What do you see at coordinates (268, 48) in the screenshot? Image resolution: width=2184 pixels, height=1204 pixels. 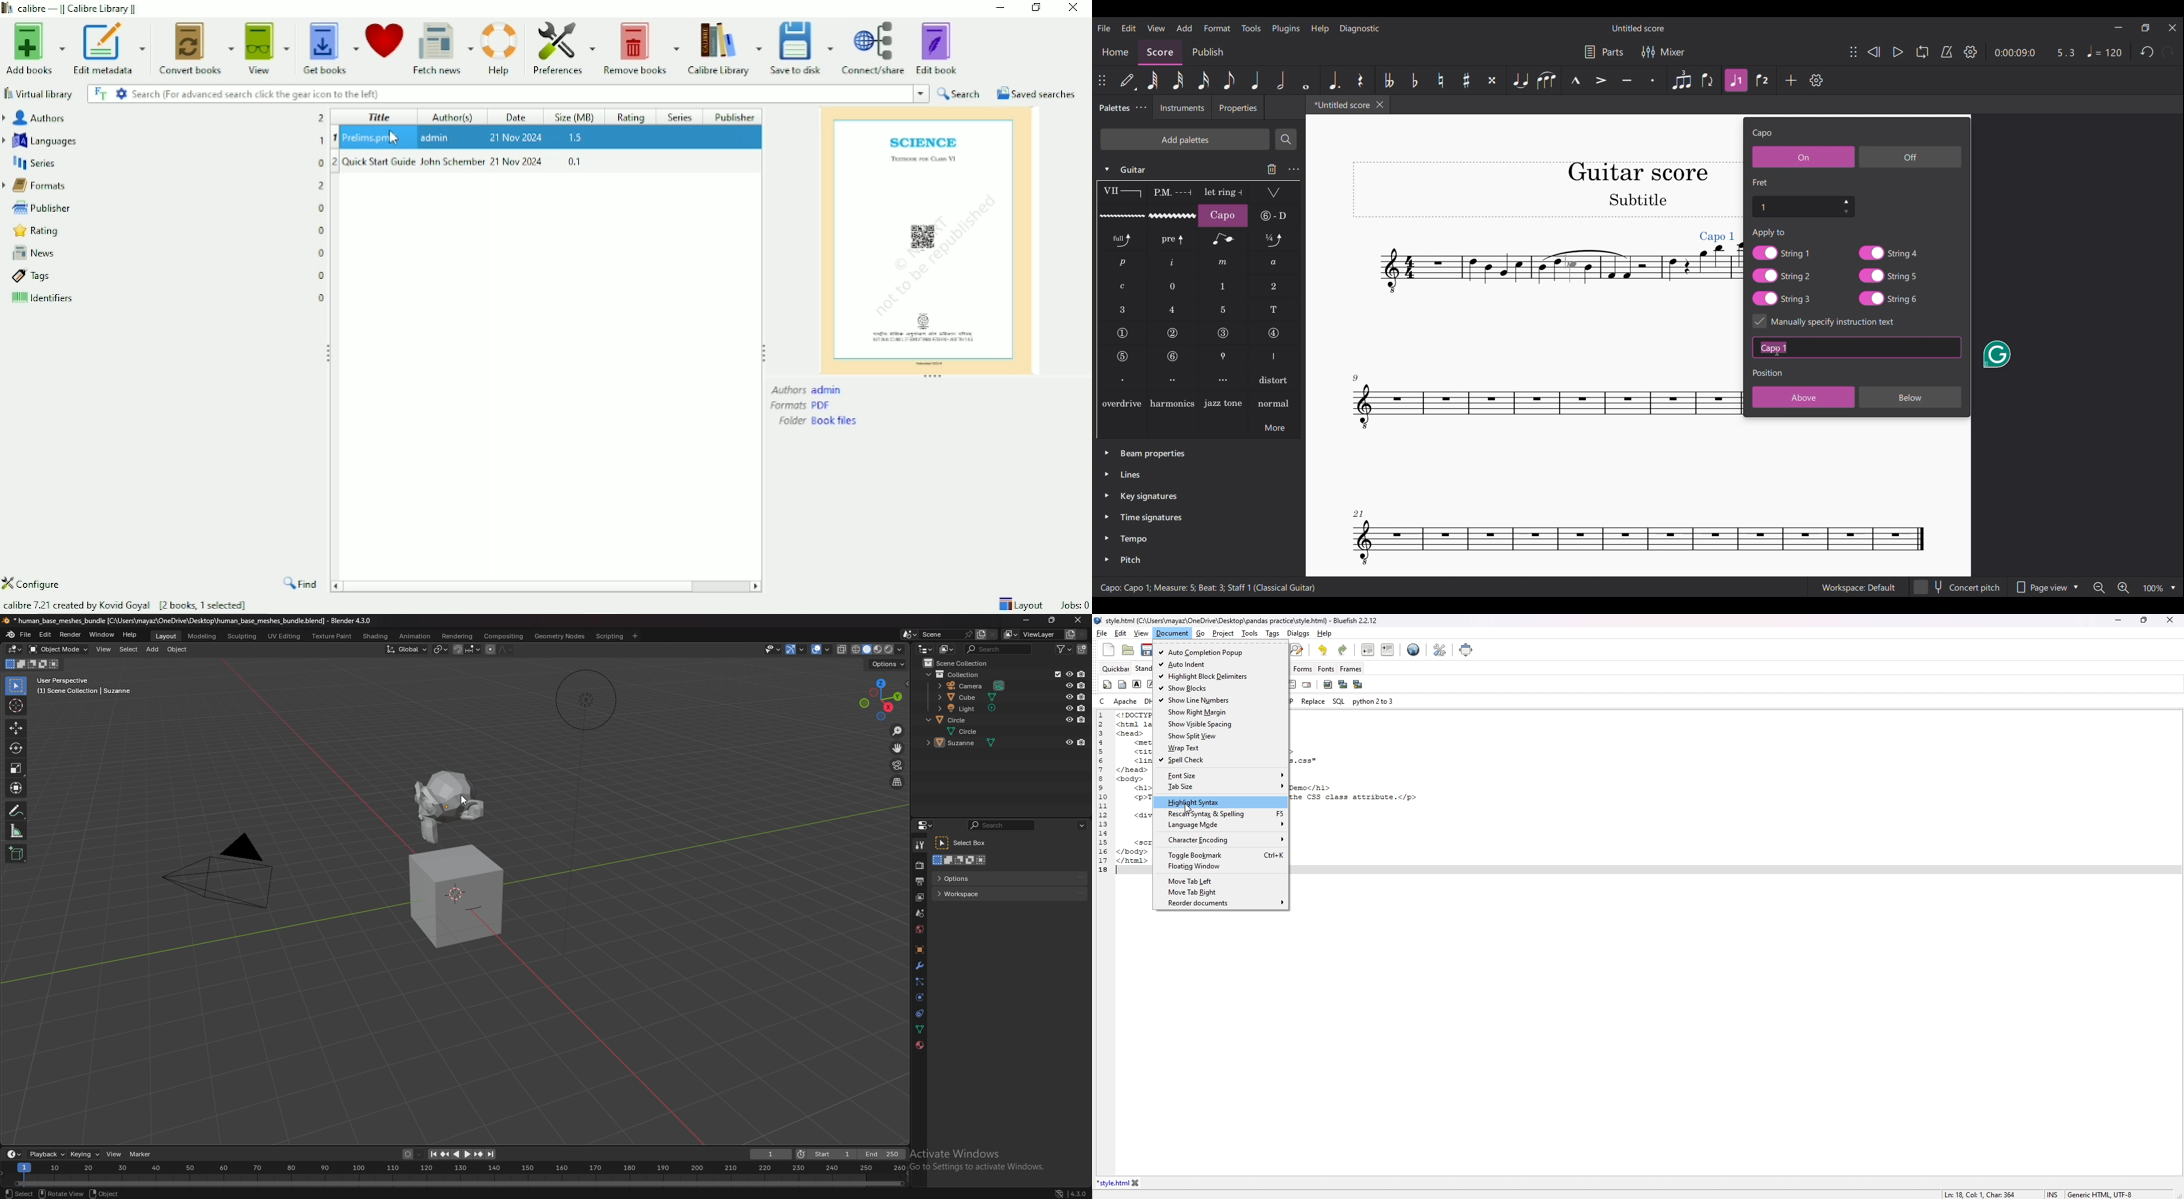 I see `View` at bounding box center [268, 48].